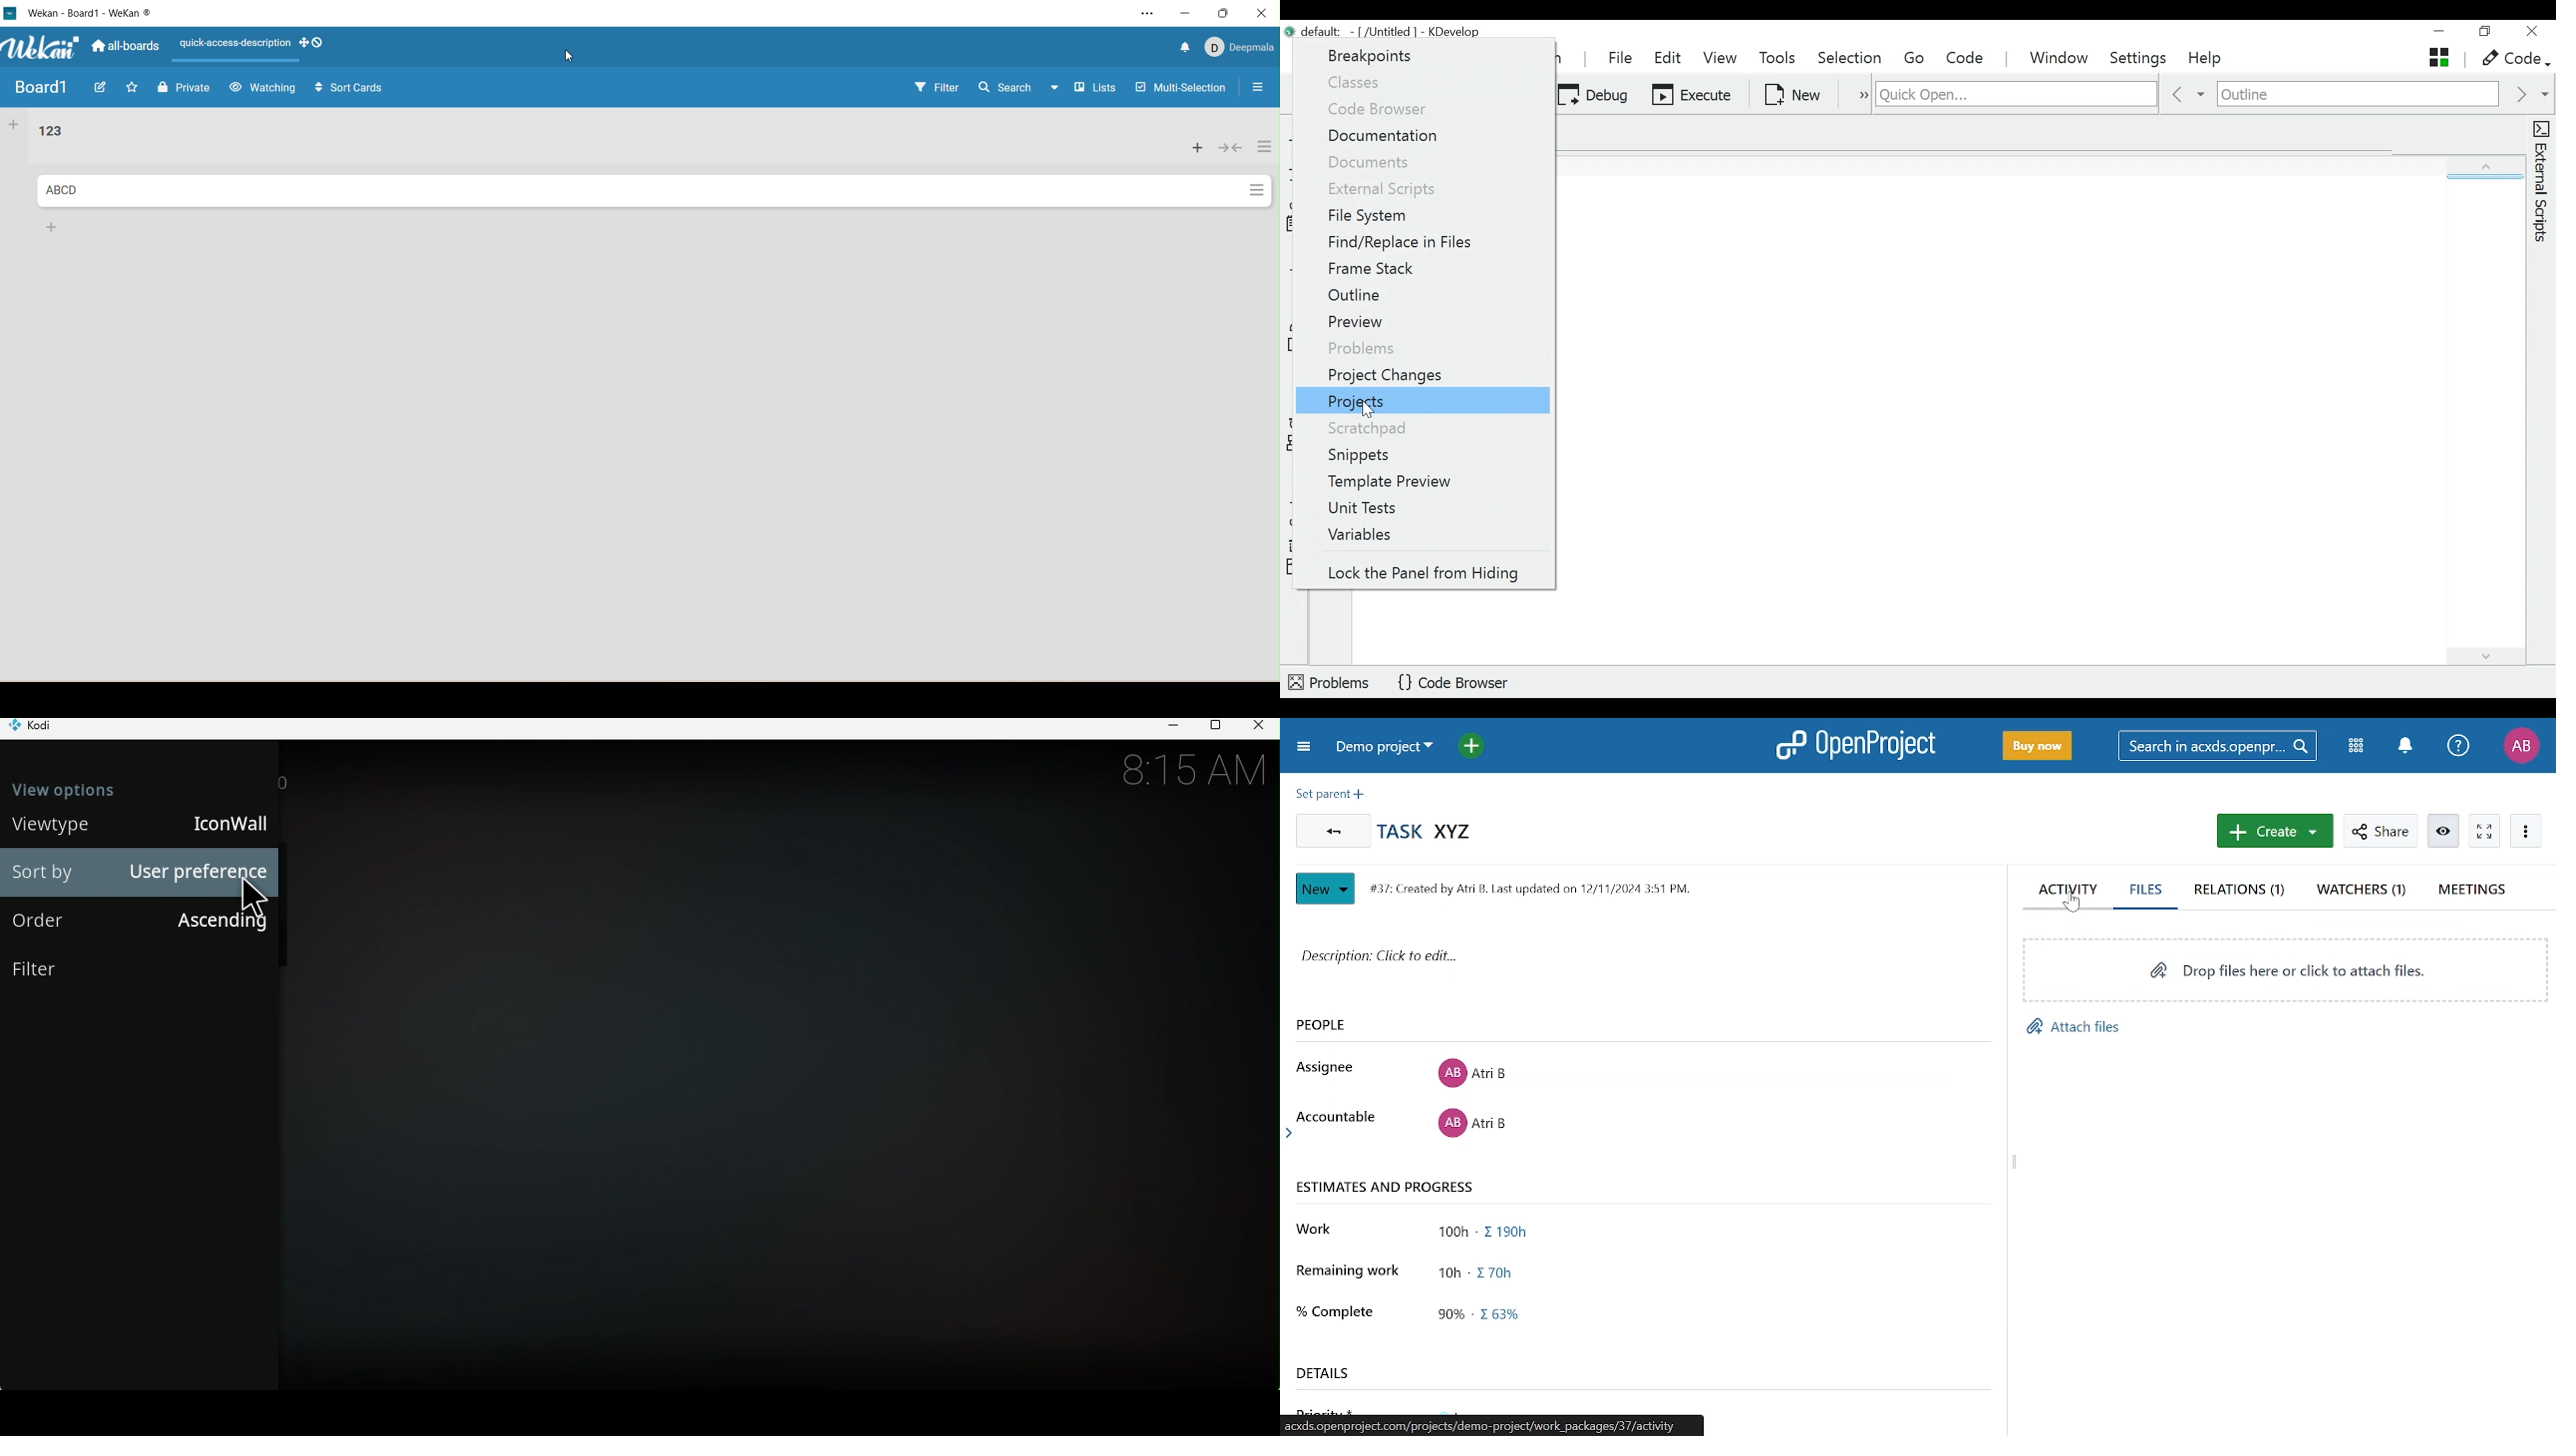  Describe the element at coordinates (1228, 12) in the screenshot. I see `maximize` at that location.